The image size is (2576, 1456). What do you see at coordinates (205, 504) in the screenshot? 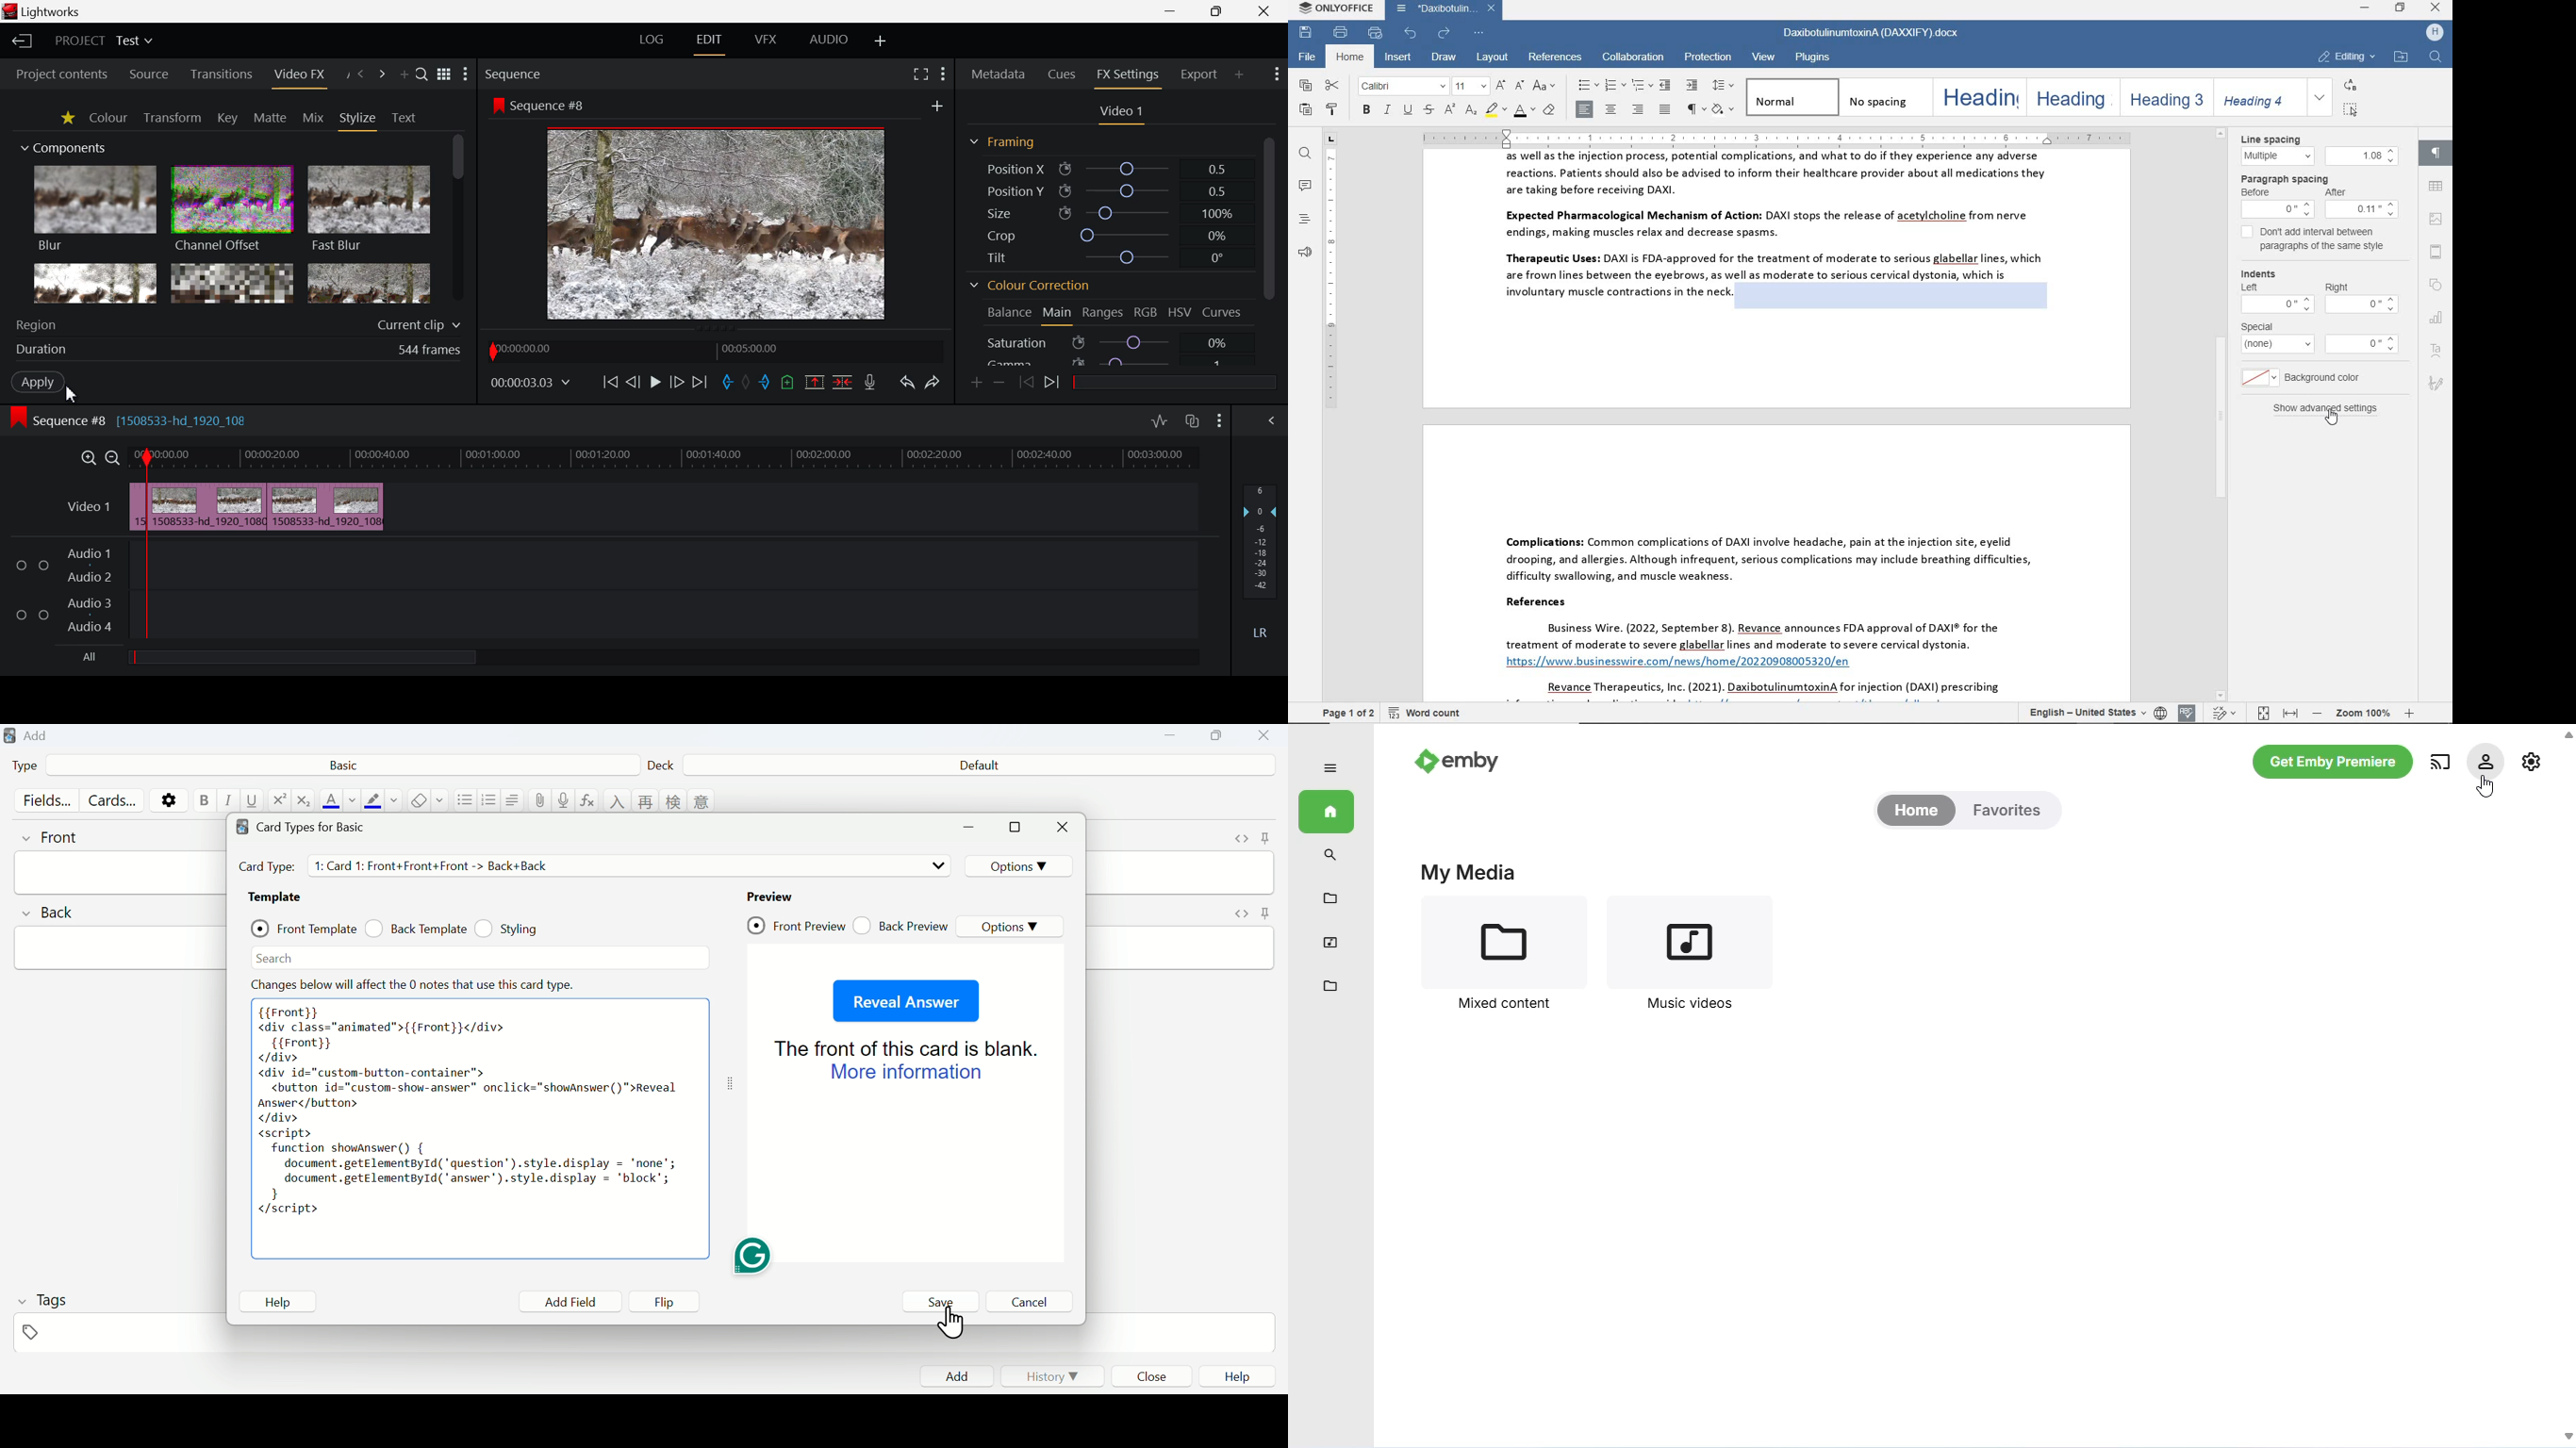
I see `Clip Slowed Down on Timeline` at bounding box center [205, 504].